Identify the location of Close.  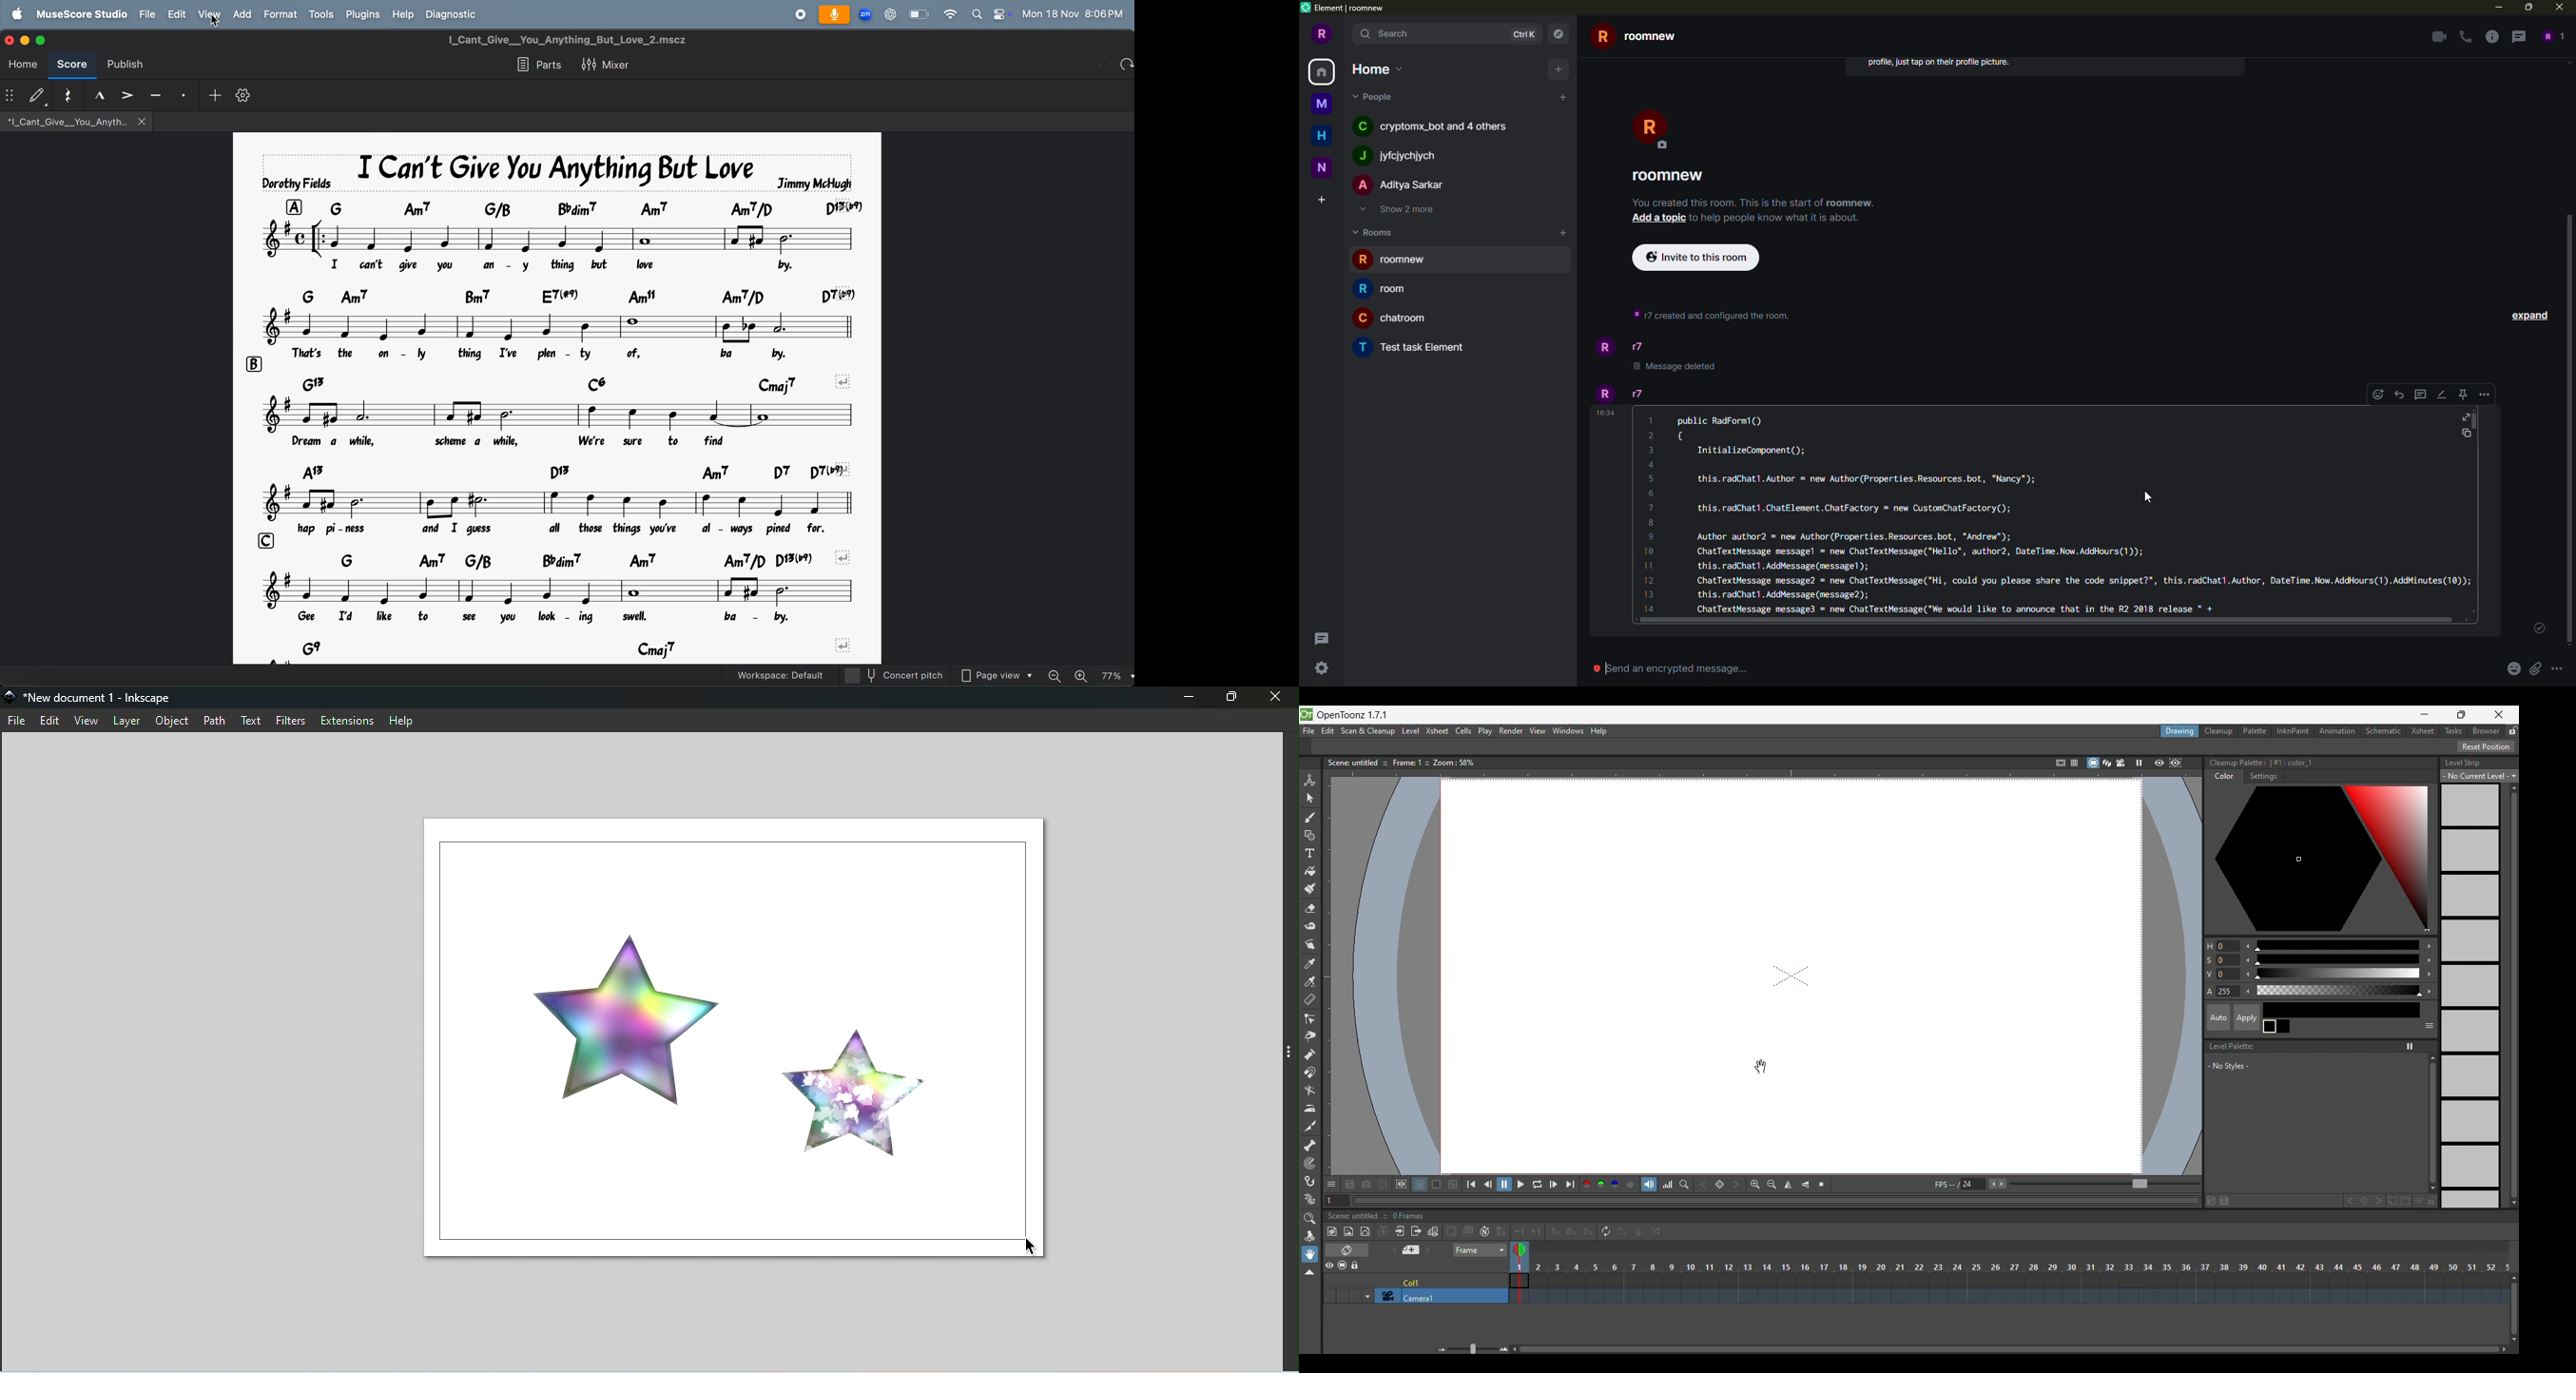
(1276, 698).